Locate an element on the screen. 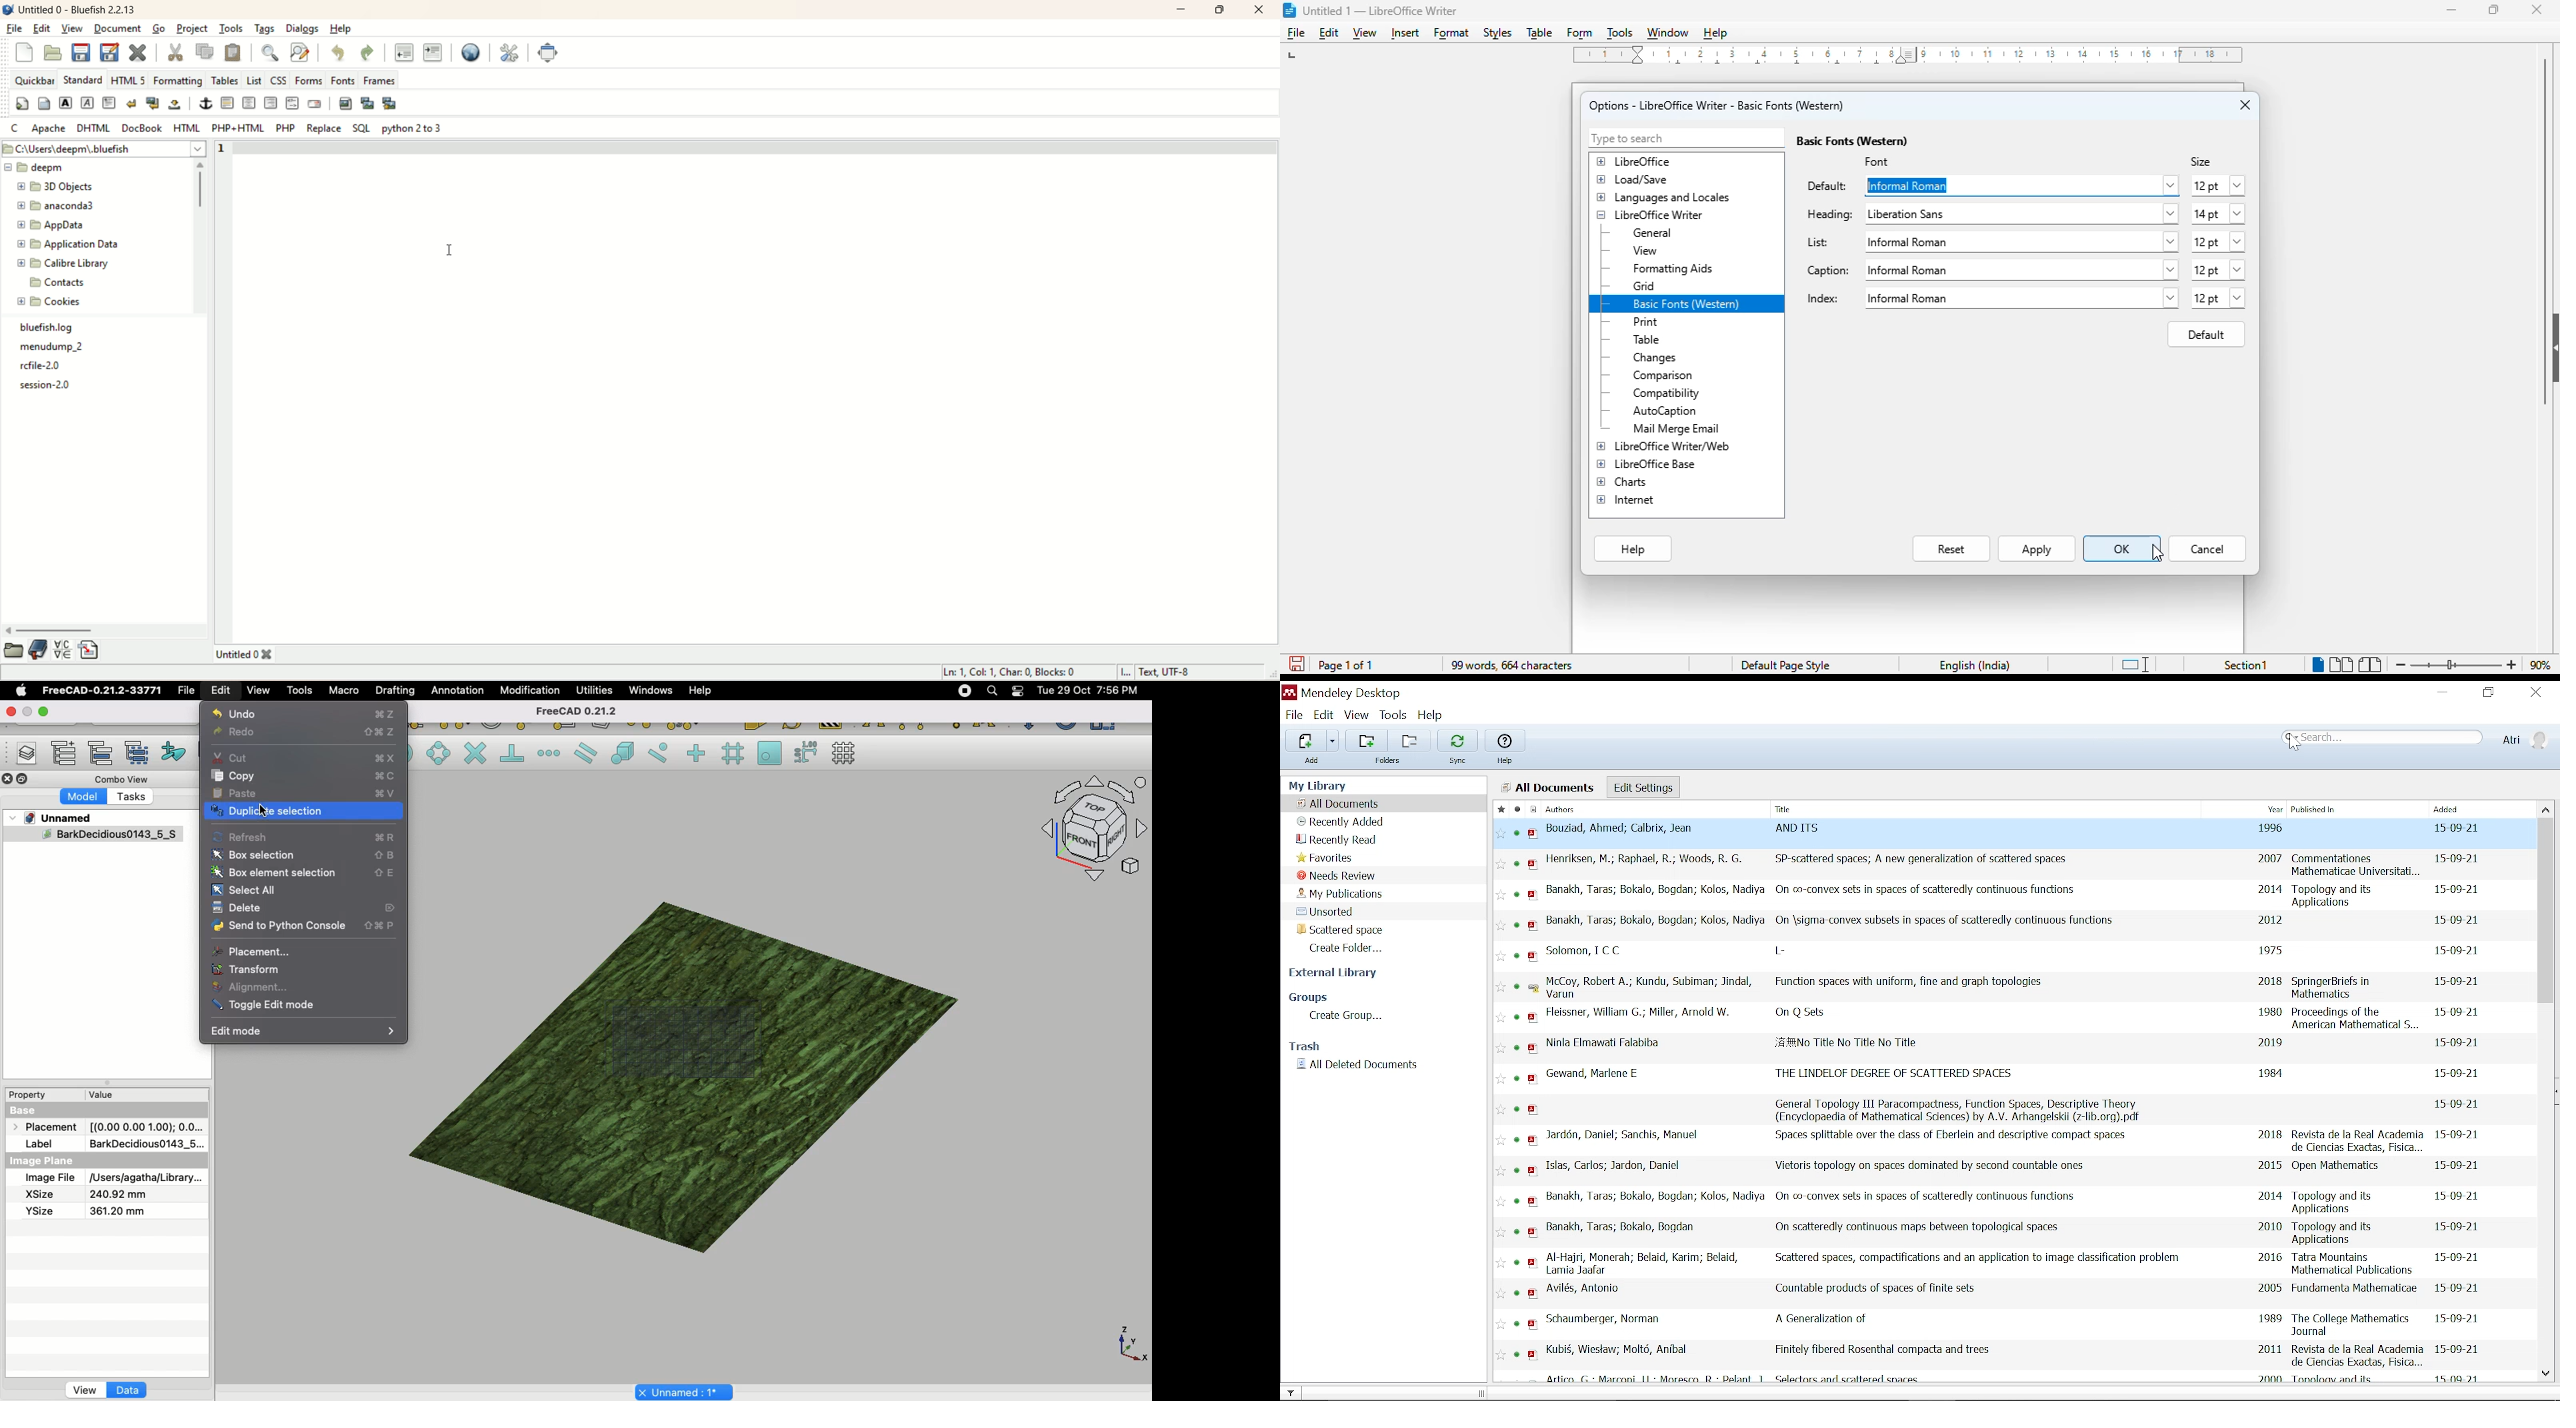 The height and width of the screenshot is (1428, 2576). Drop down is located at coordinates (14, 818).